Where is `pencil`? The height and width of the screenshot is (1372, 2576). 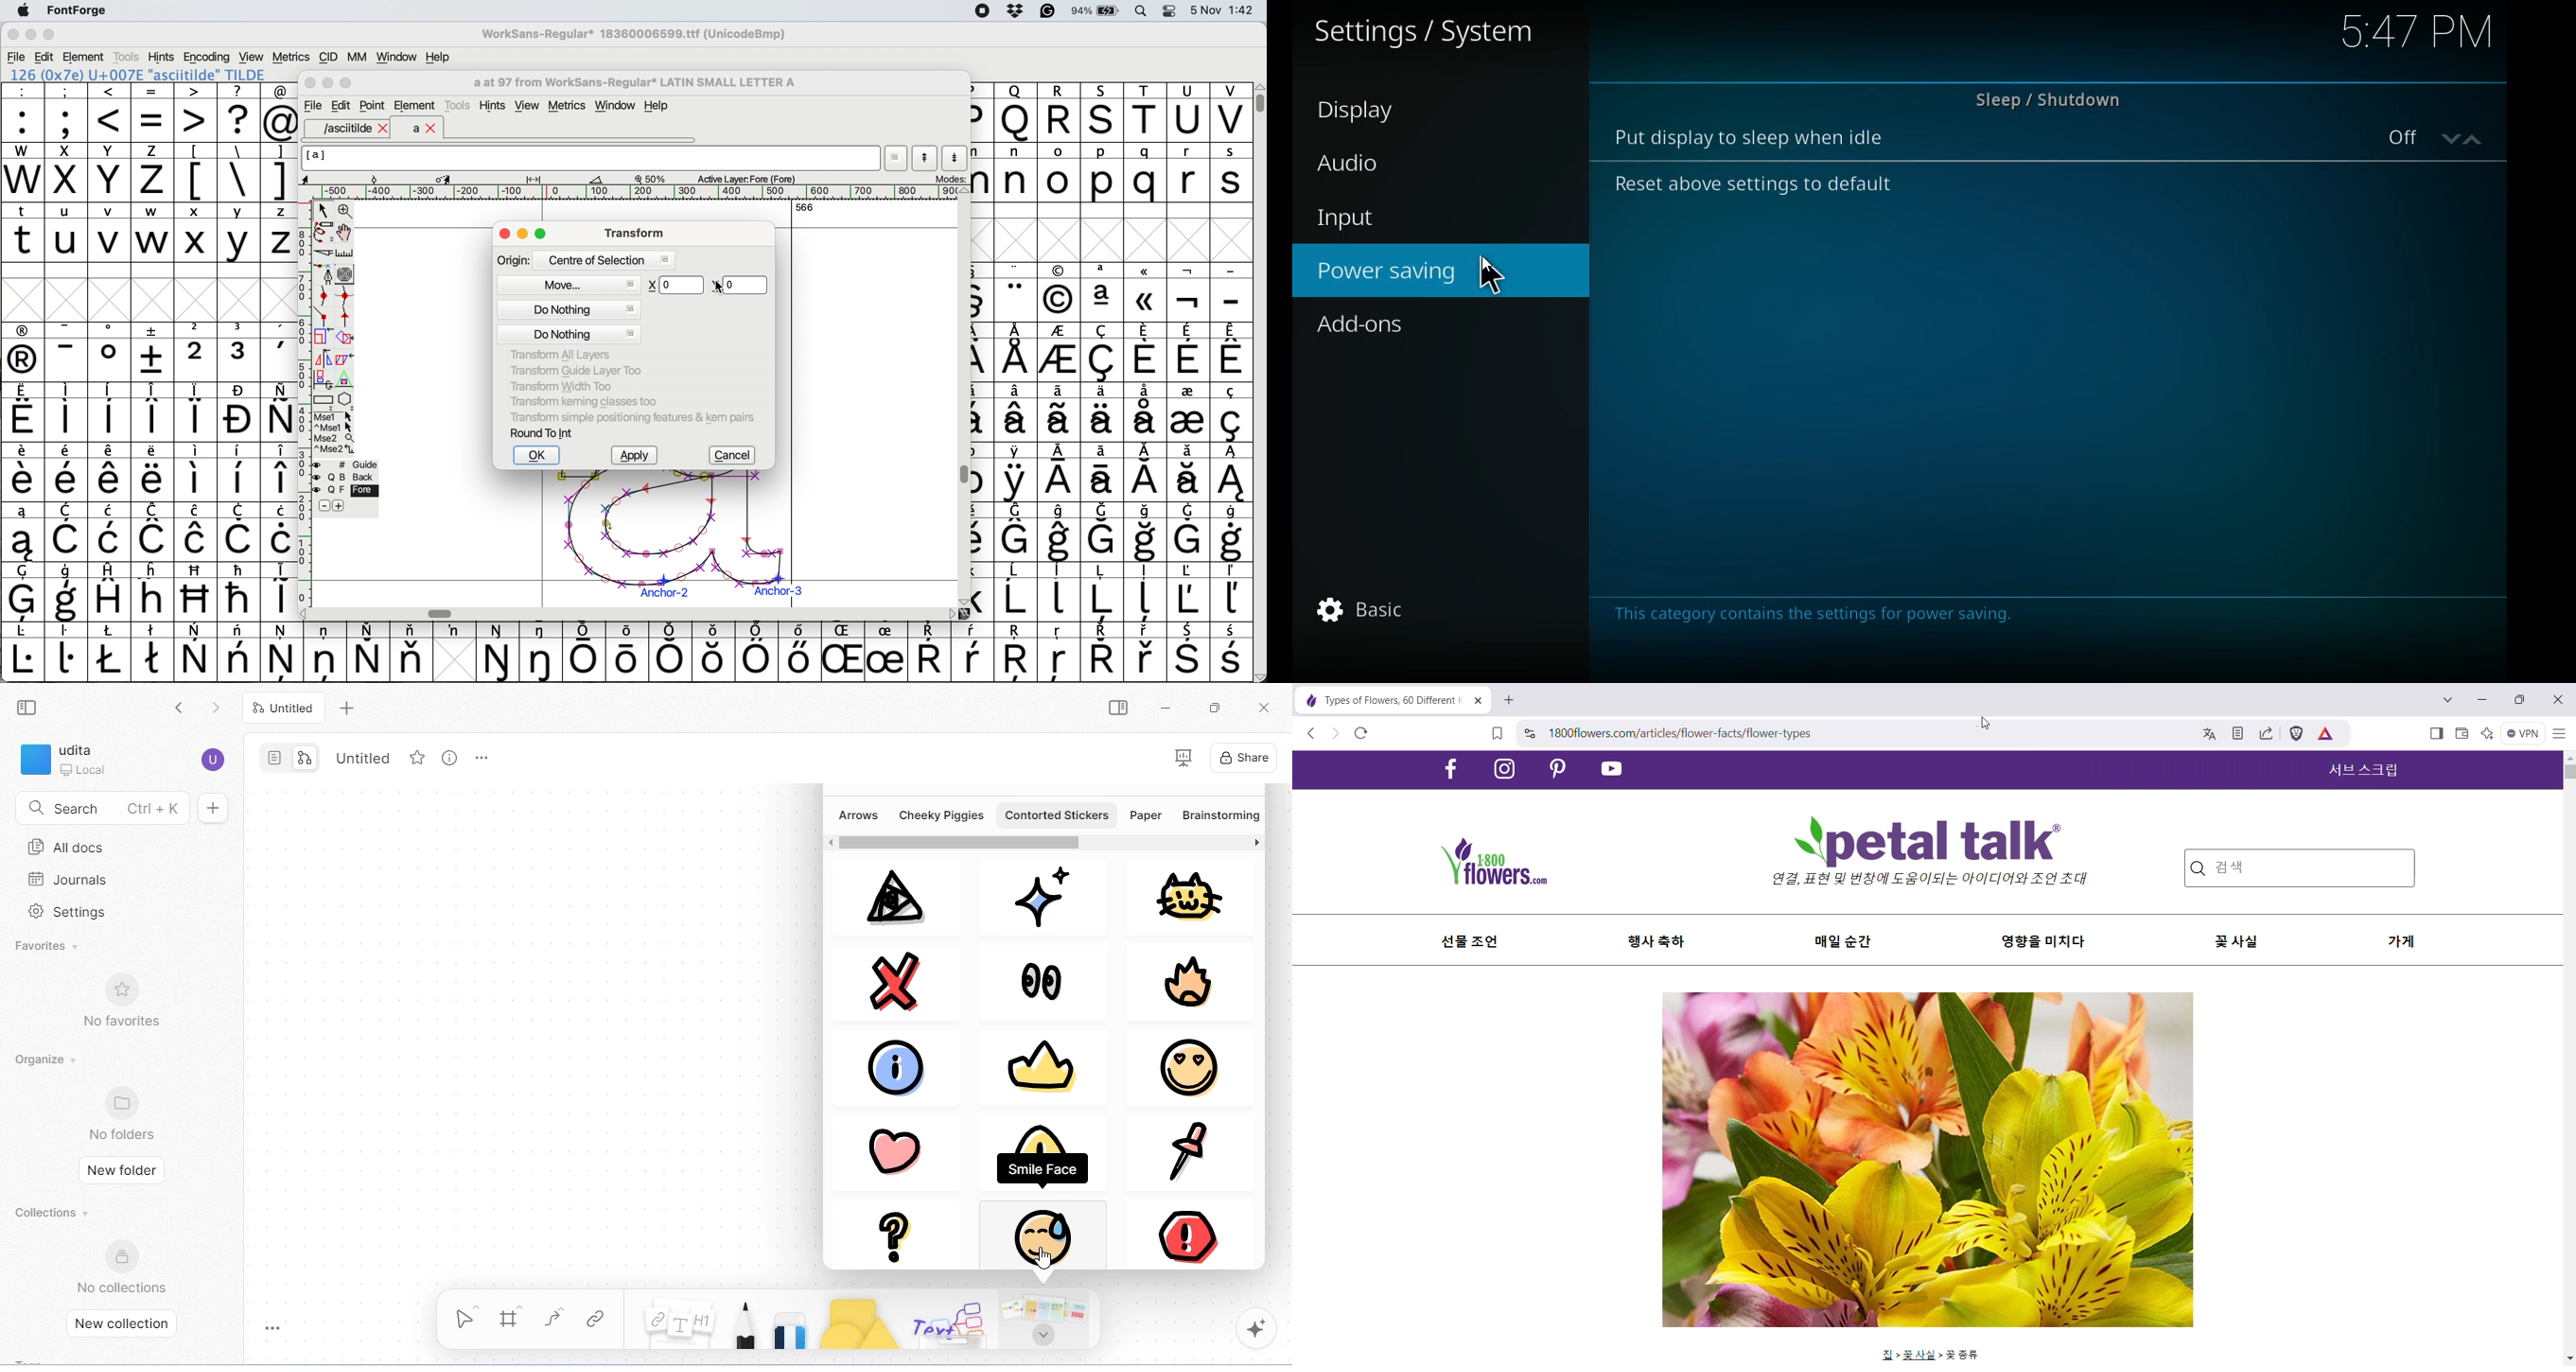 pencil is located at coordinates (745, 1324).